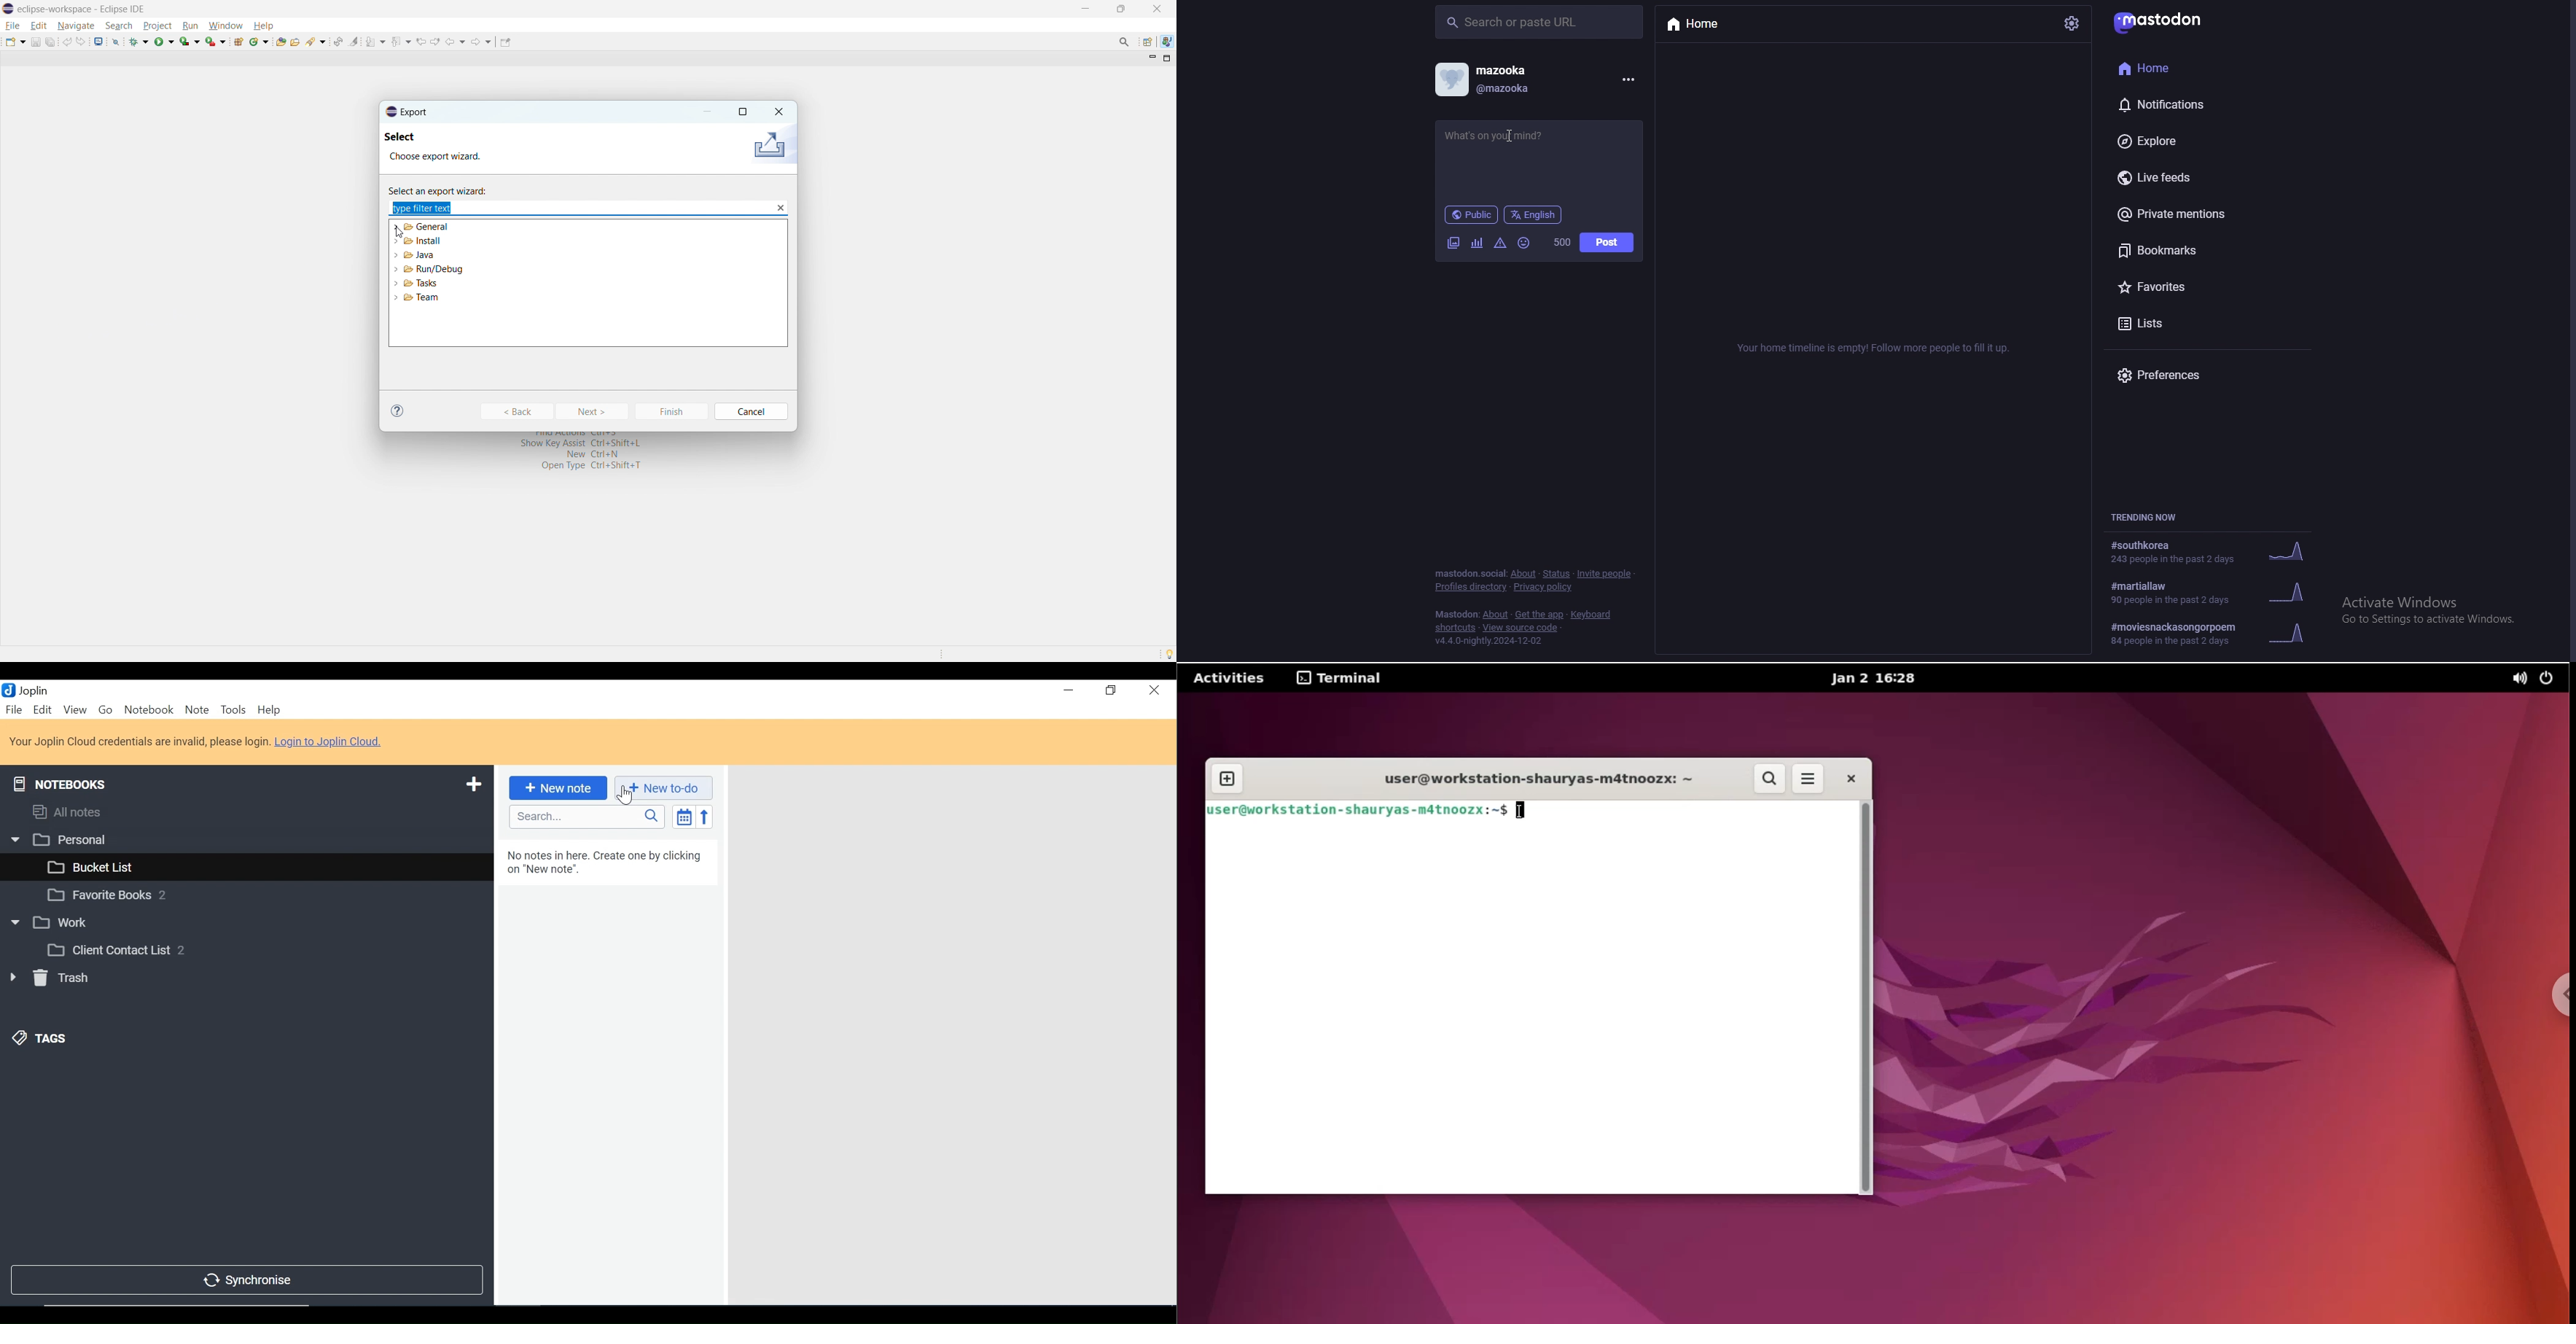 The image size is (2576, 1344). What do you see at coordinates (1469, 573) in the screenshot?
I see `mastodon social` at bounding box center [1469, 573].